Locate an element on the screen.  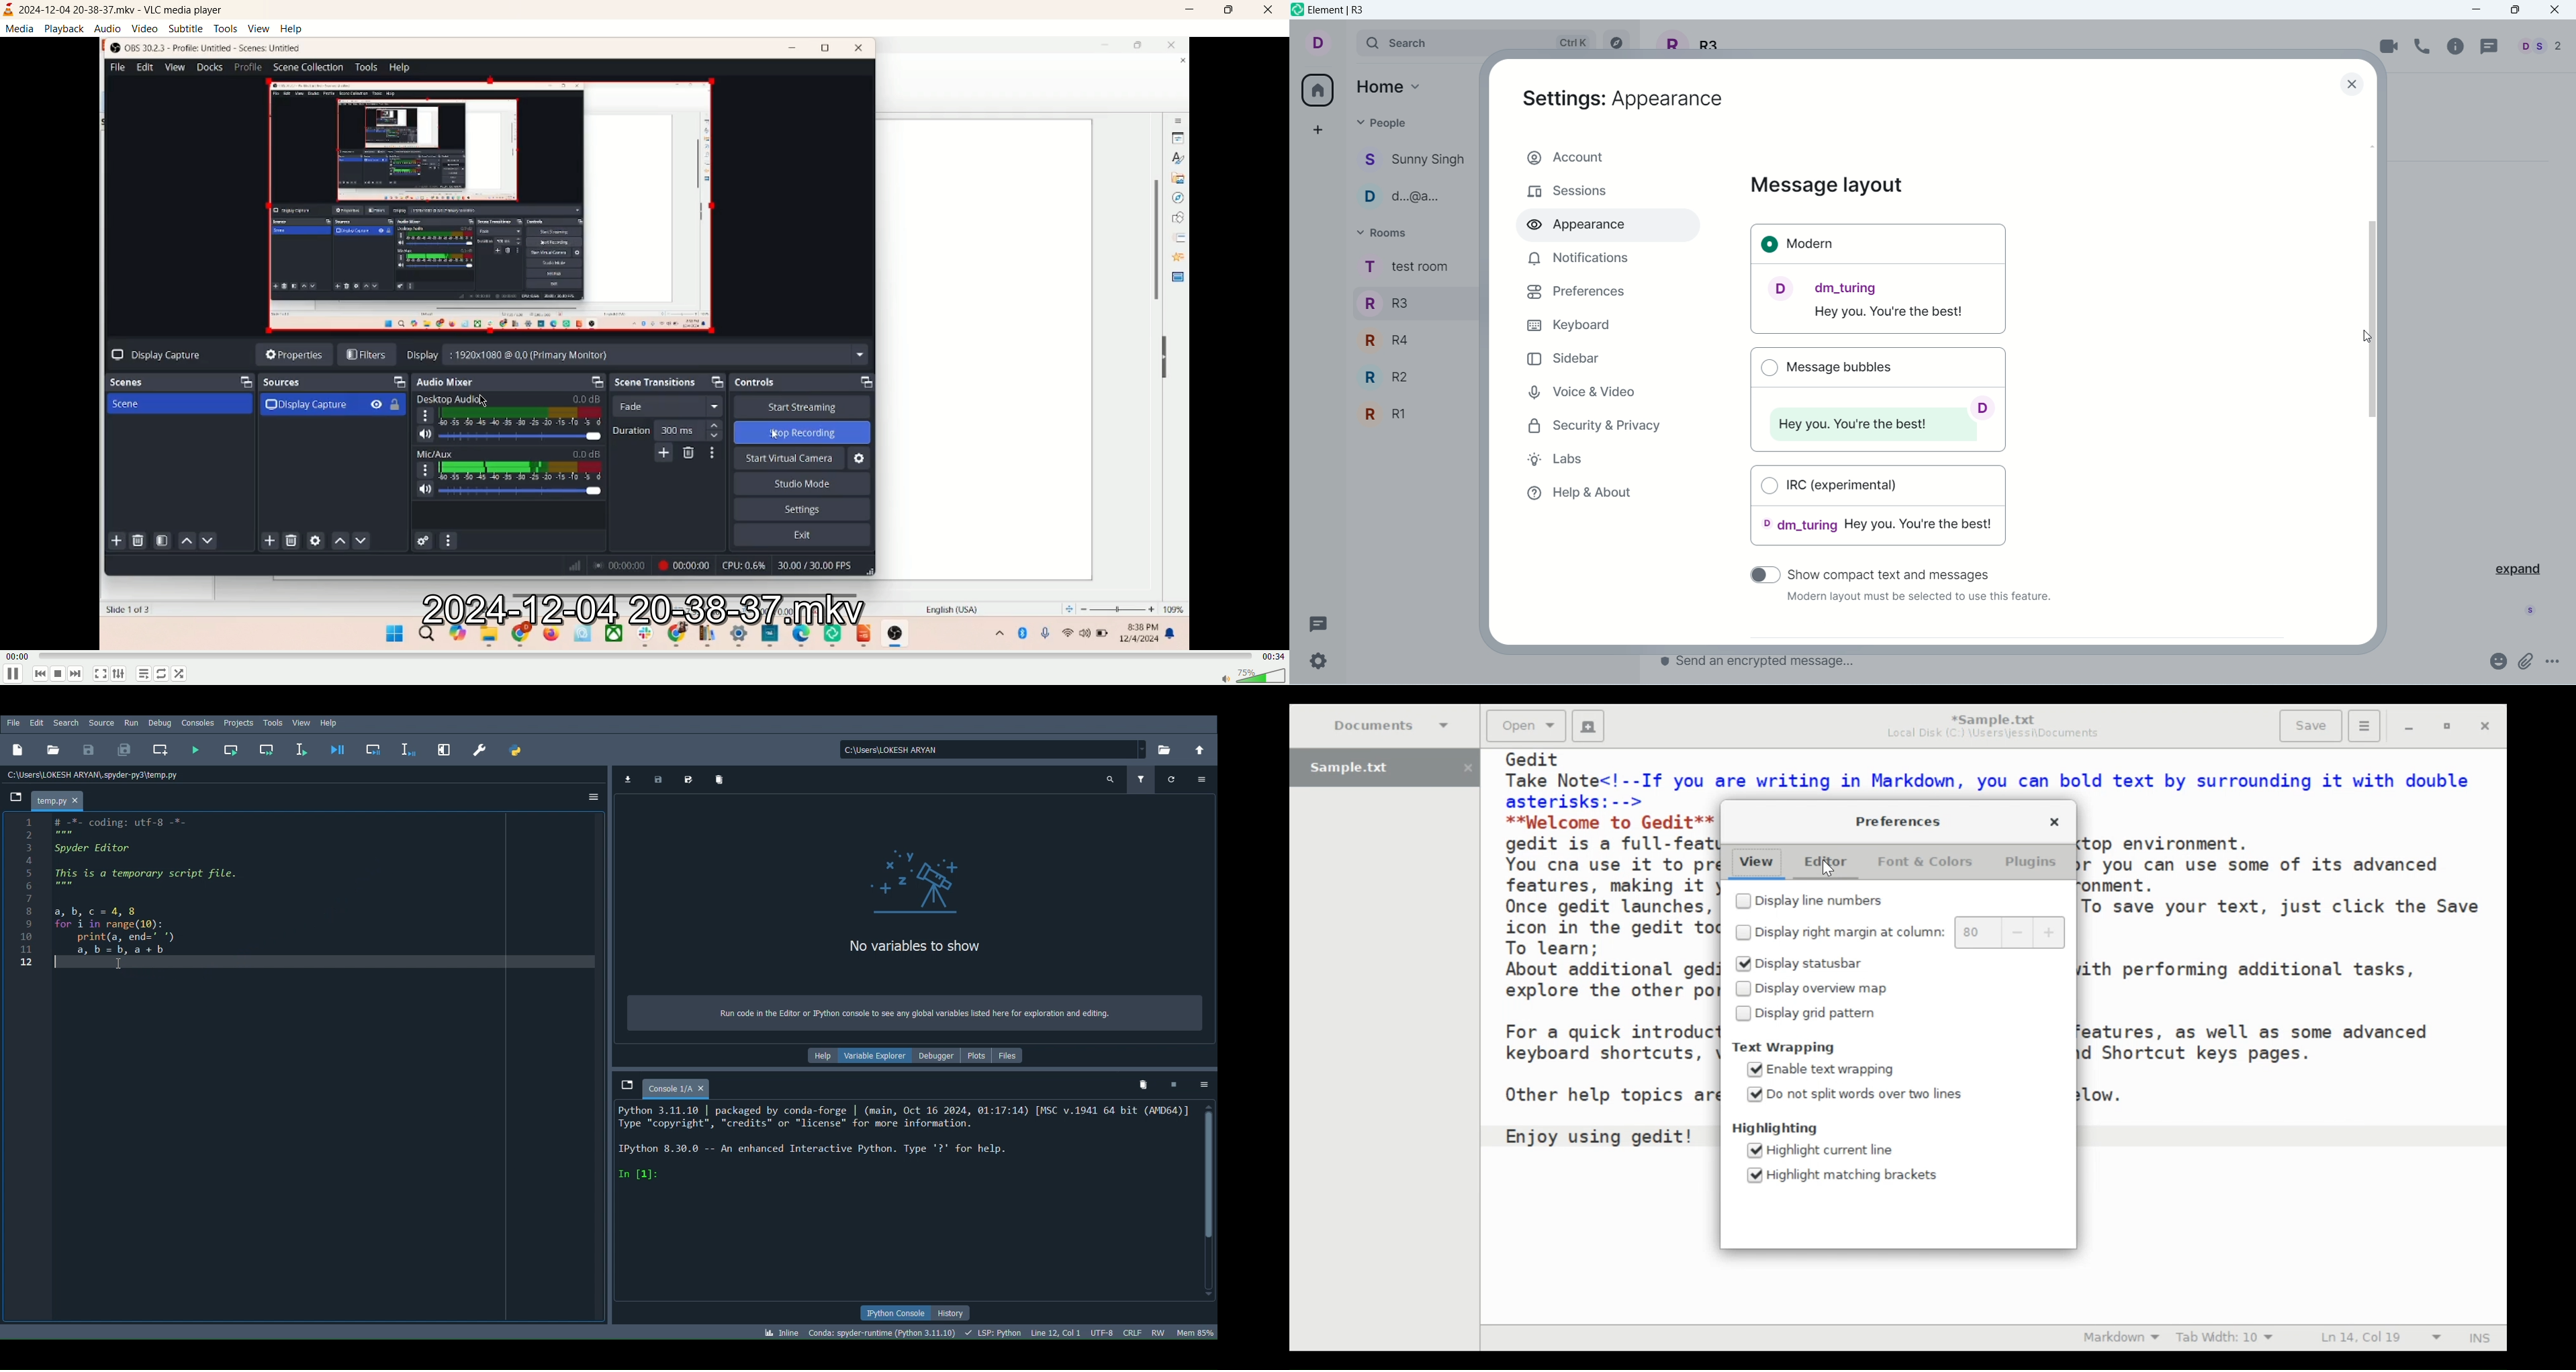
video call is located at coordinates (2390, 46).